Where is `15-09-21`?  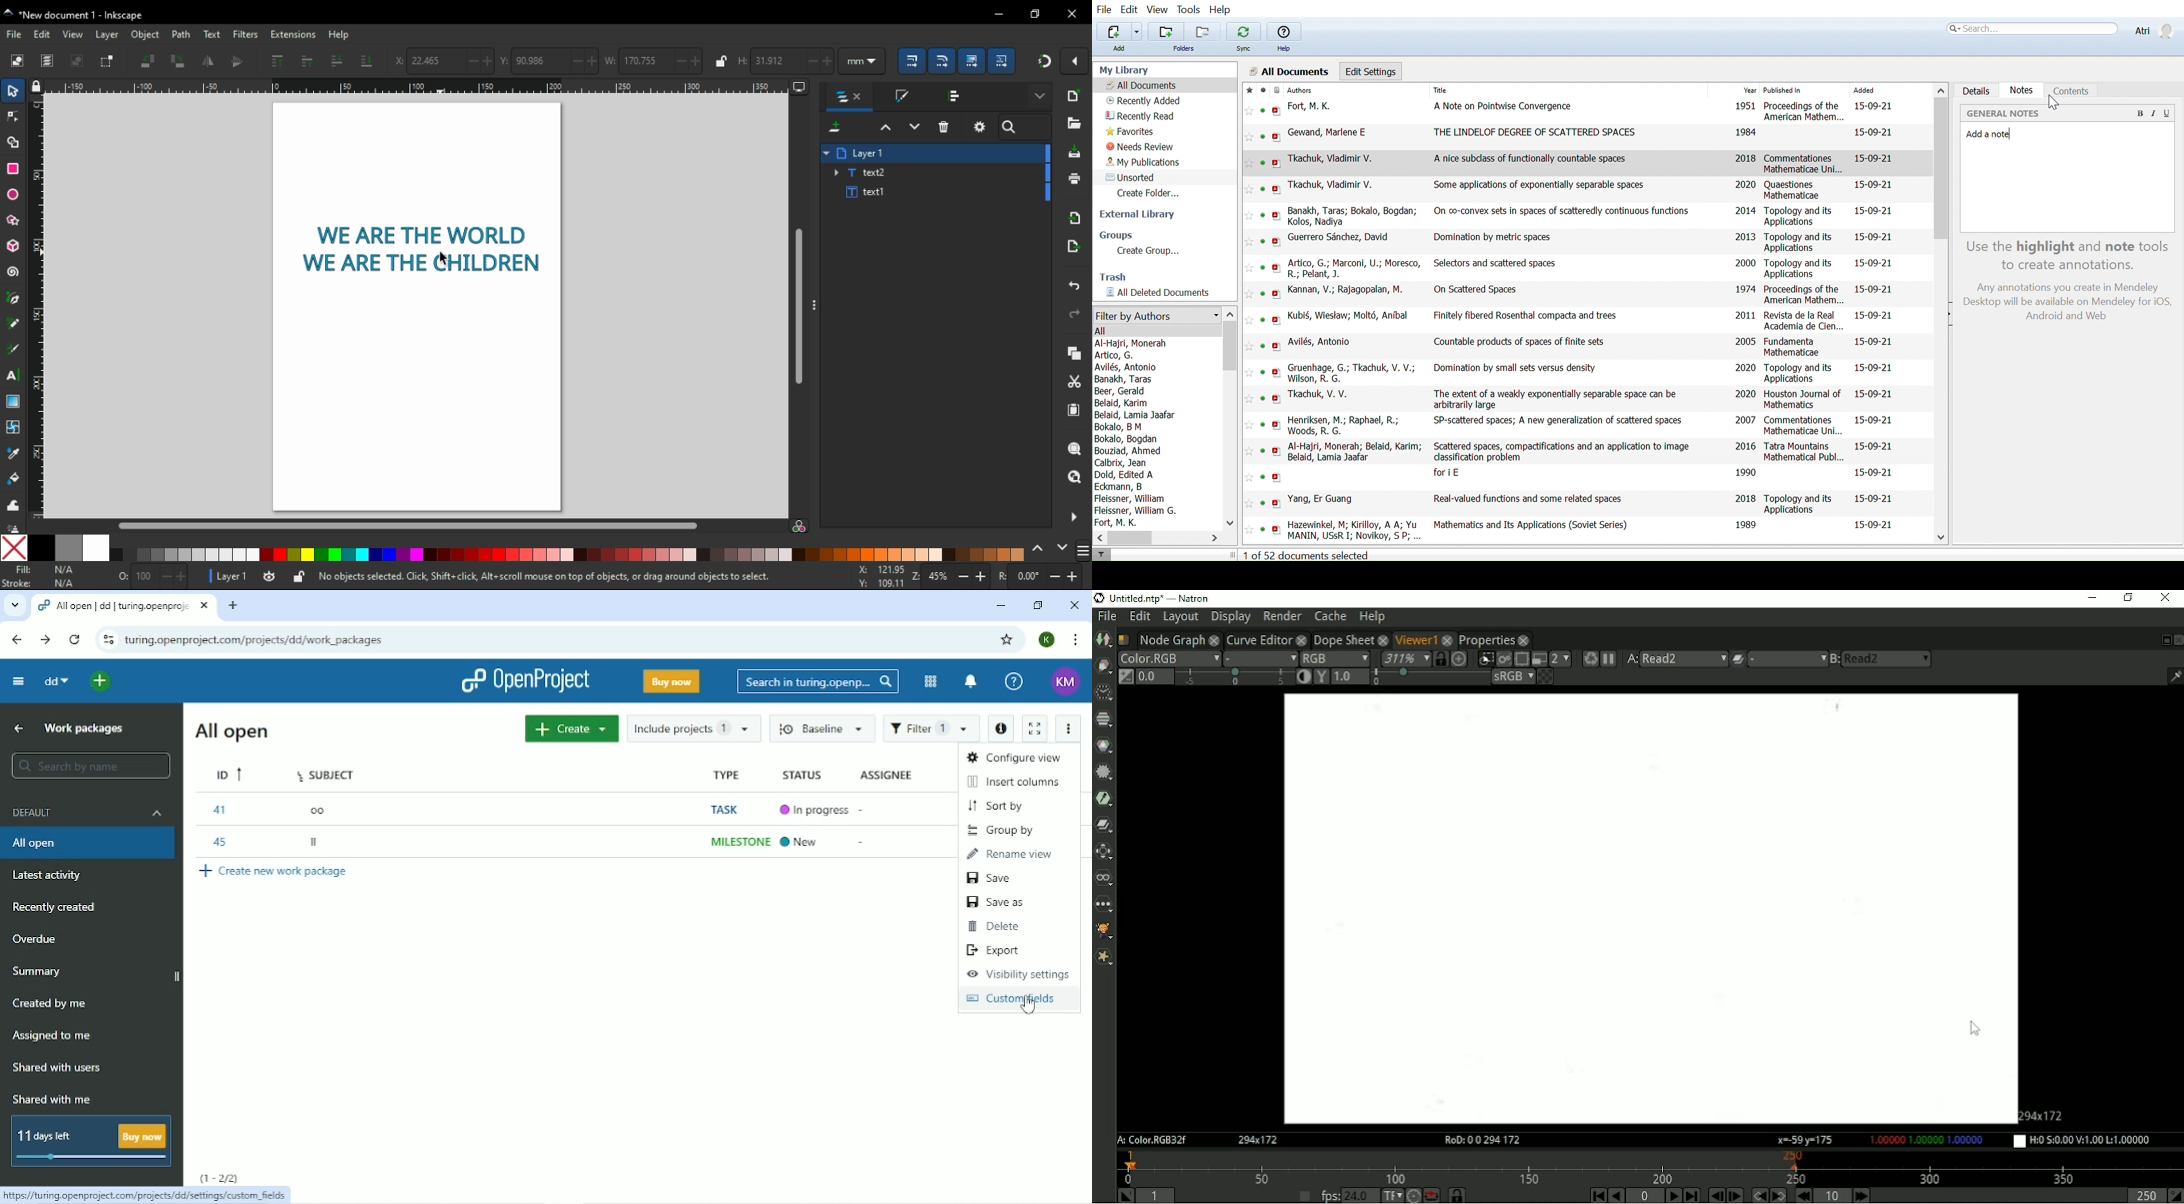
15-09-21 is located at coordinates (1873, 420).